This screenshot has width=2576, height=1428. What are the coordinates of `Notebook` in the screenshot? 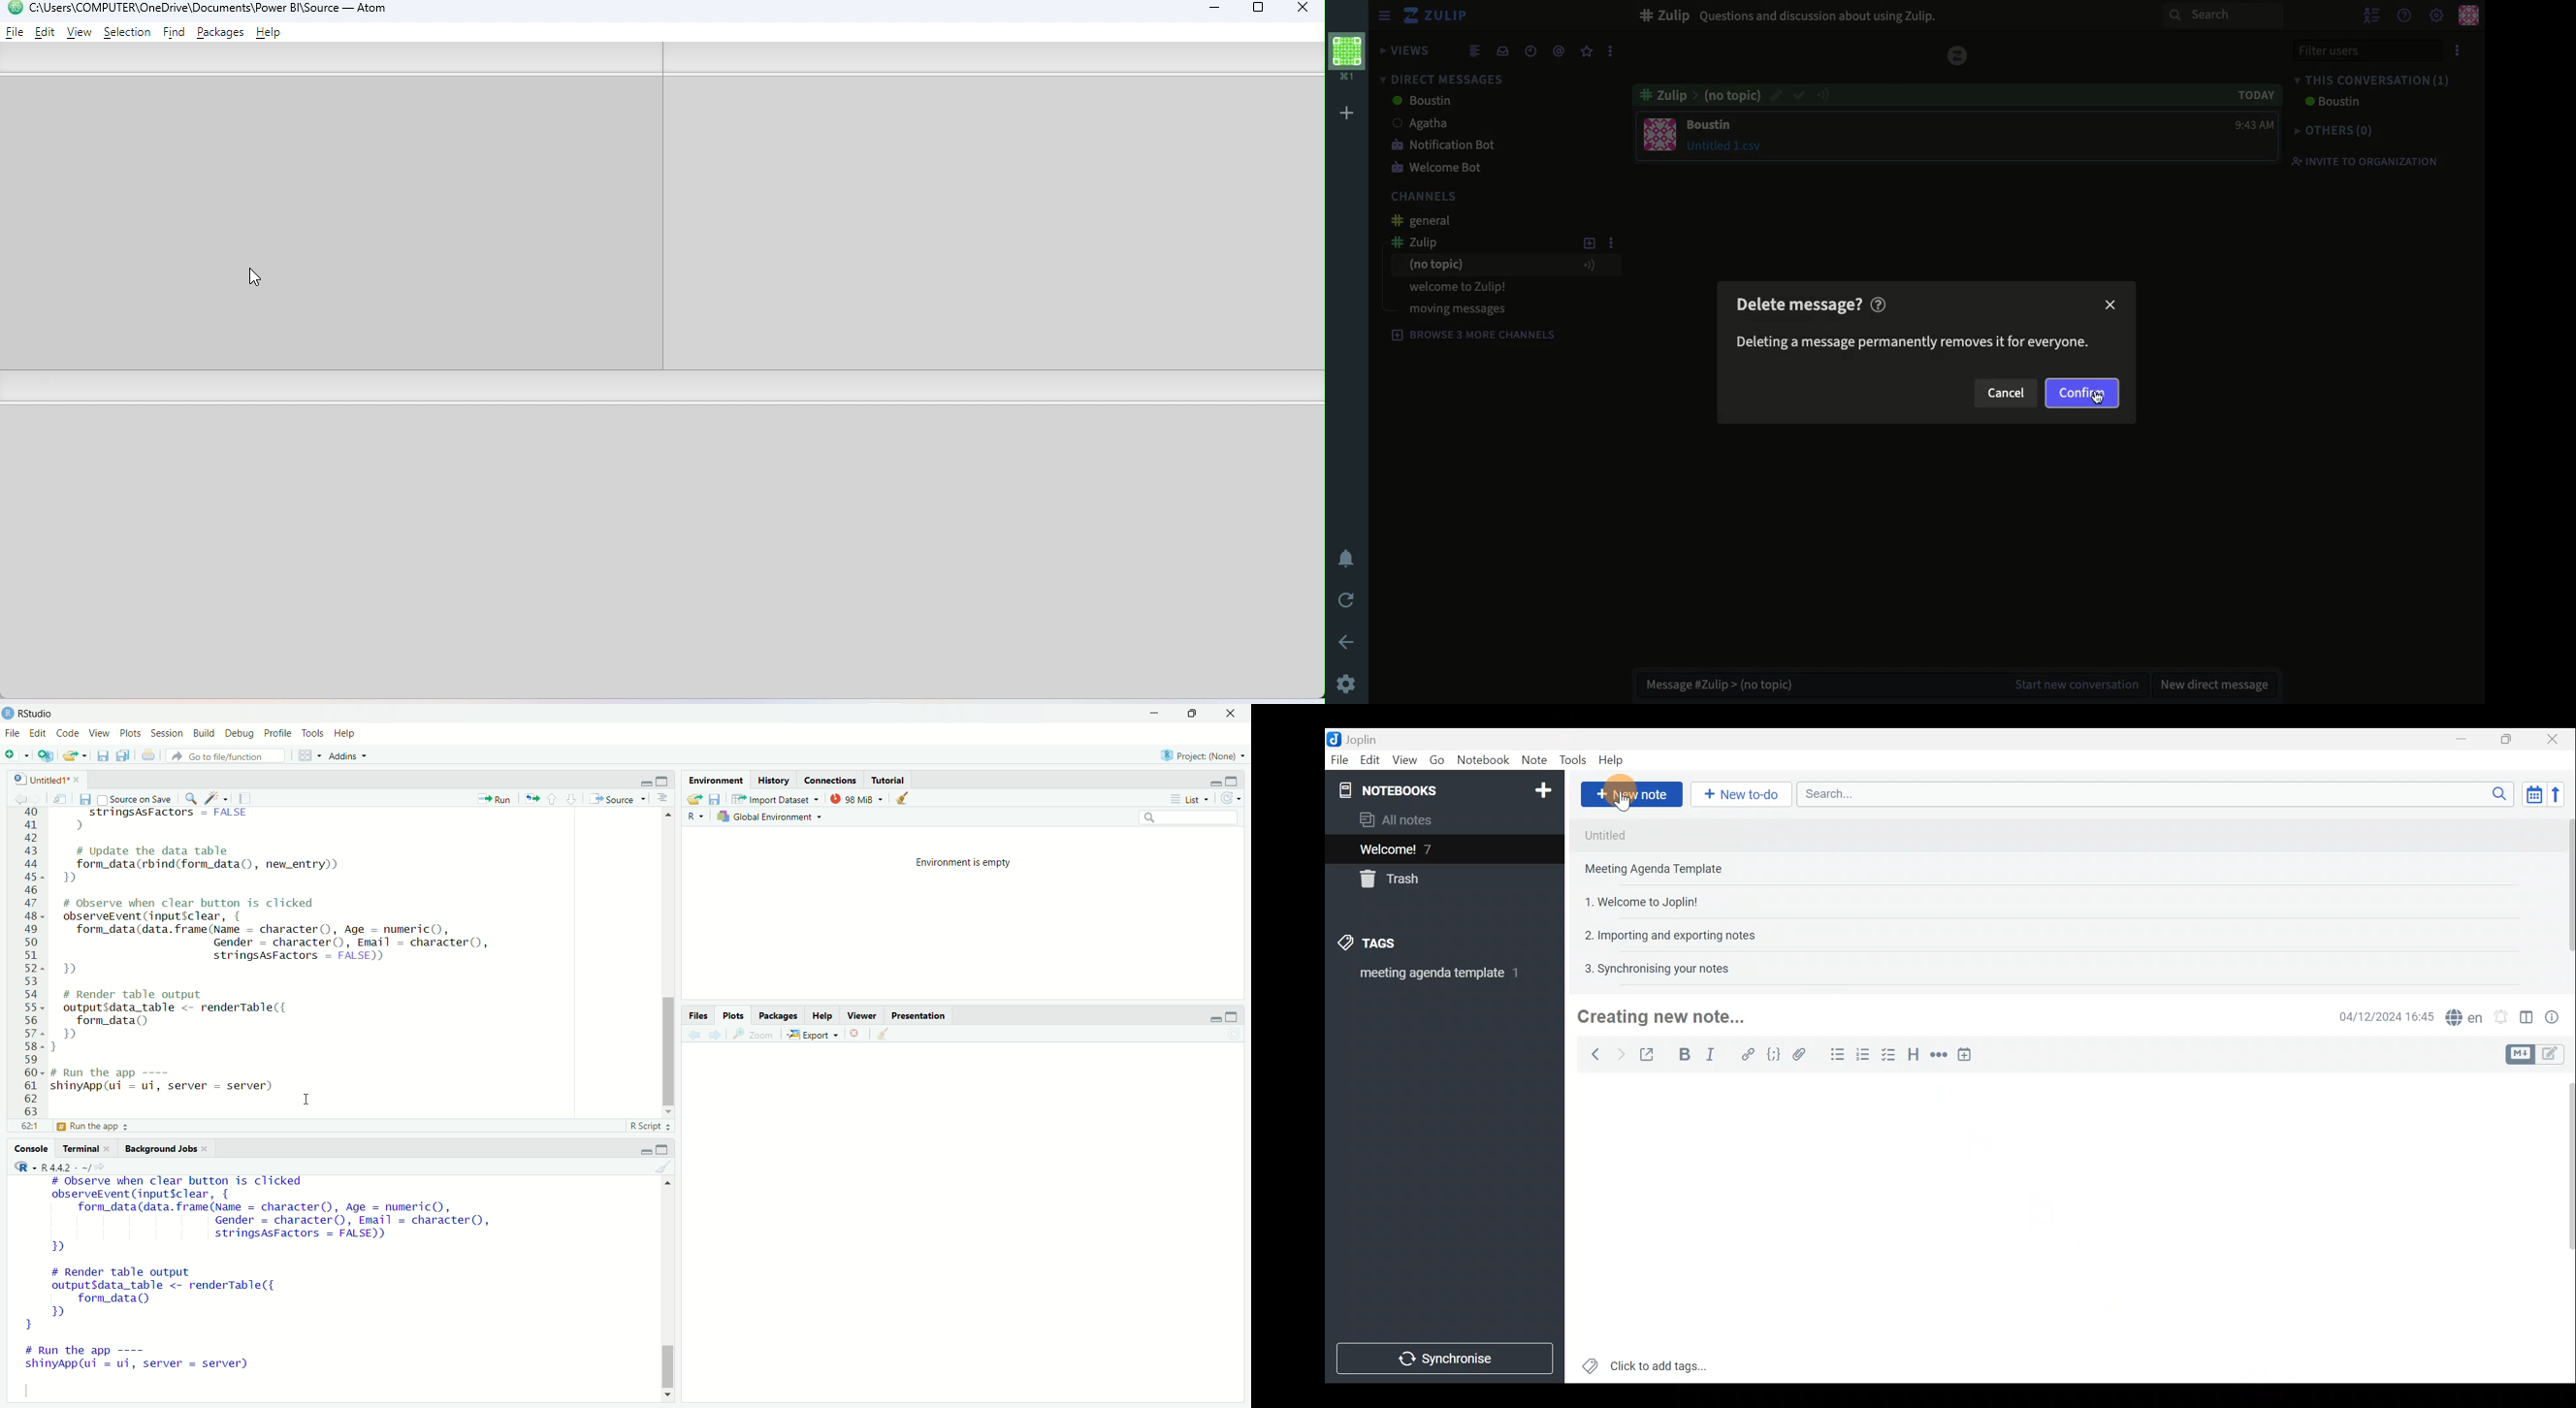 It's located at (1443, 789).